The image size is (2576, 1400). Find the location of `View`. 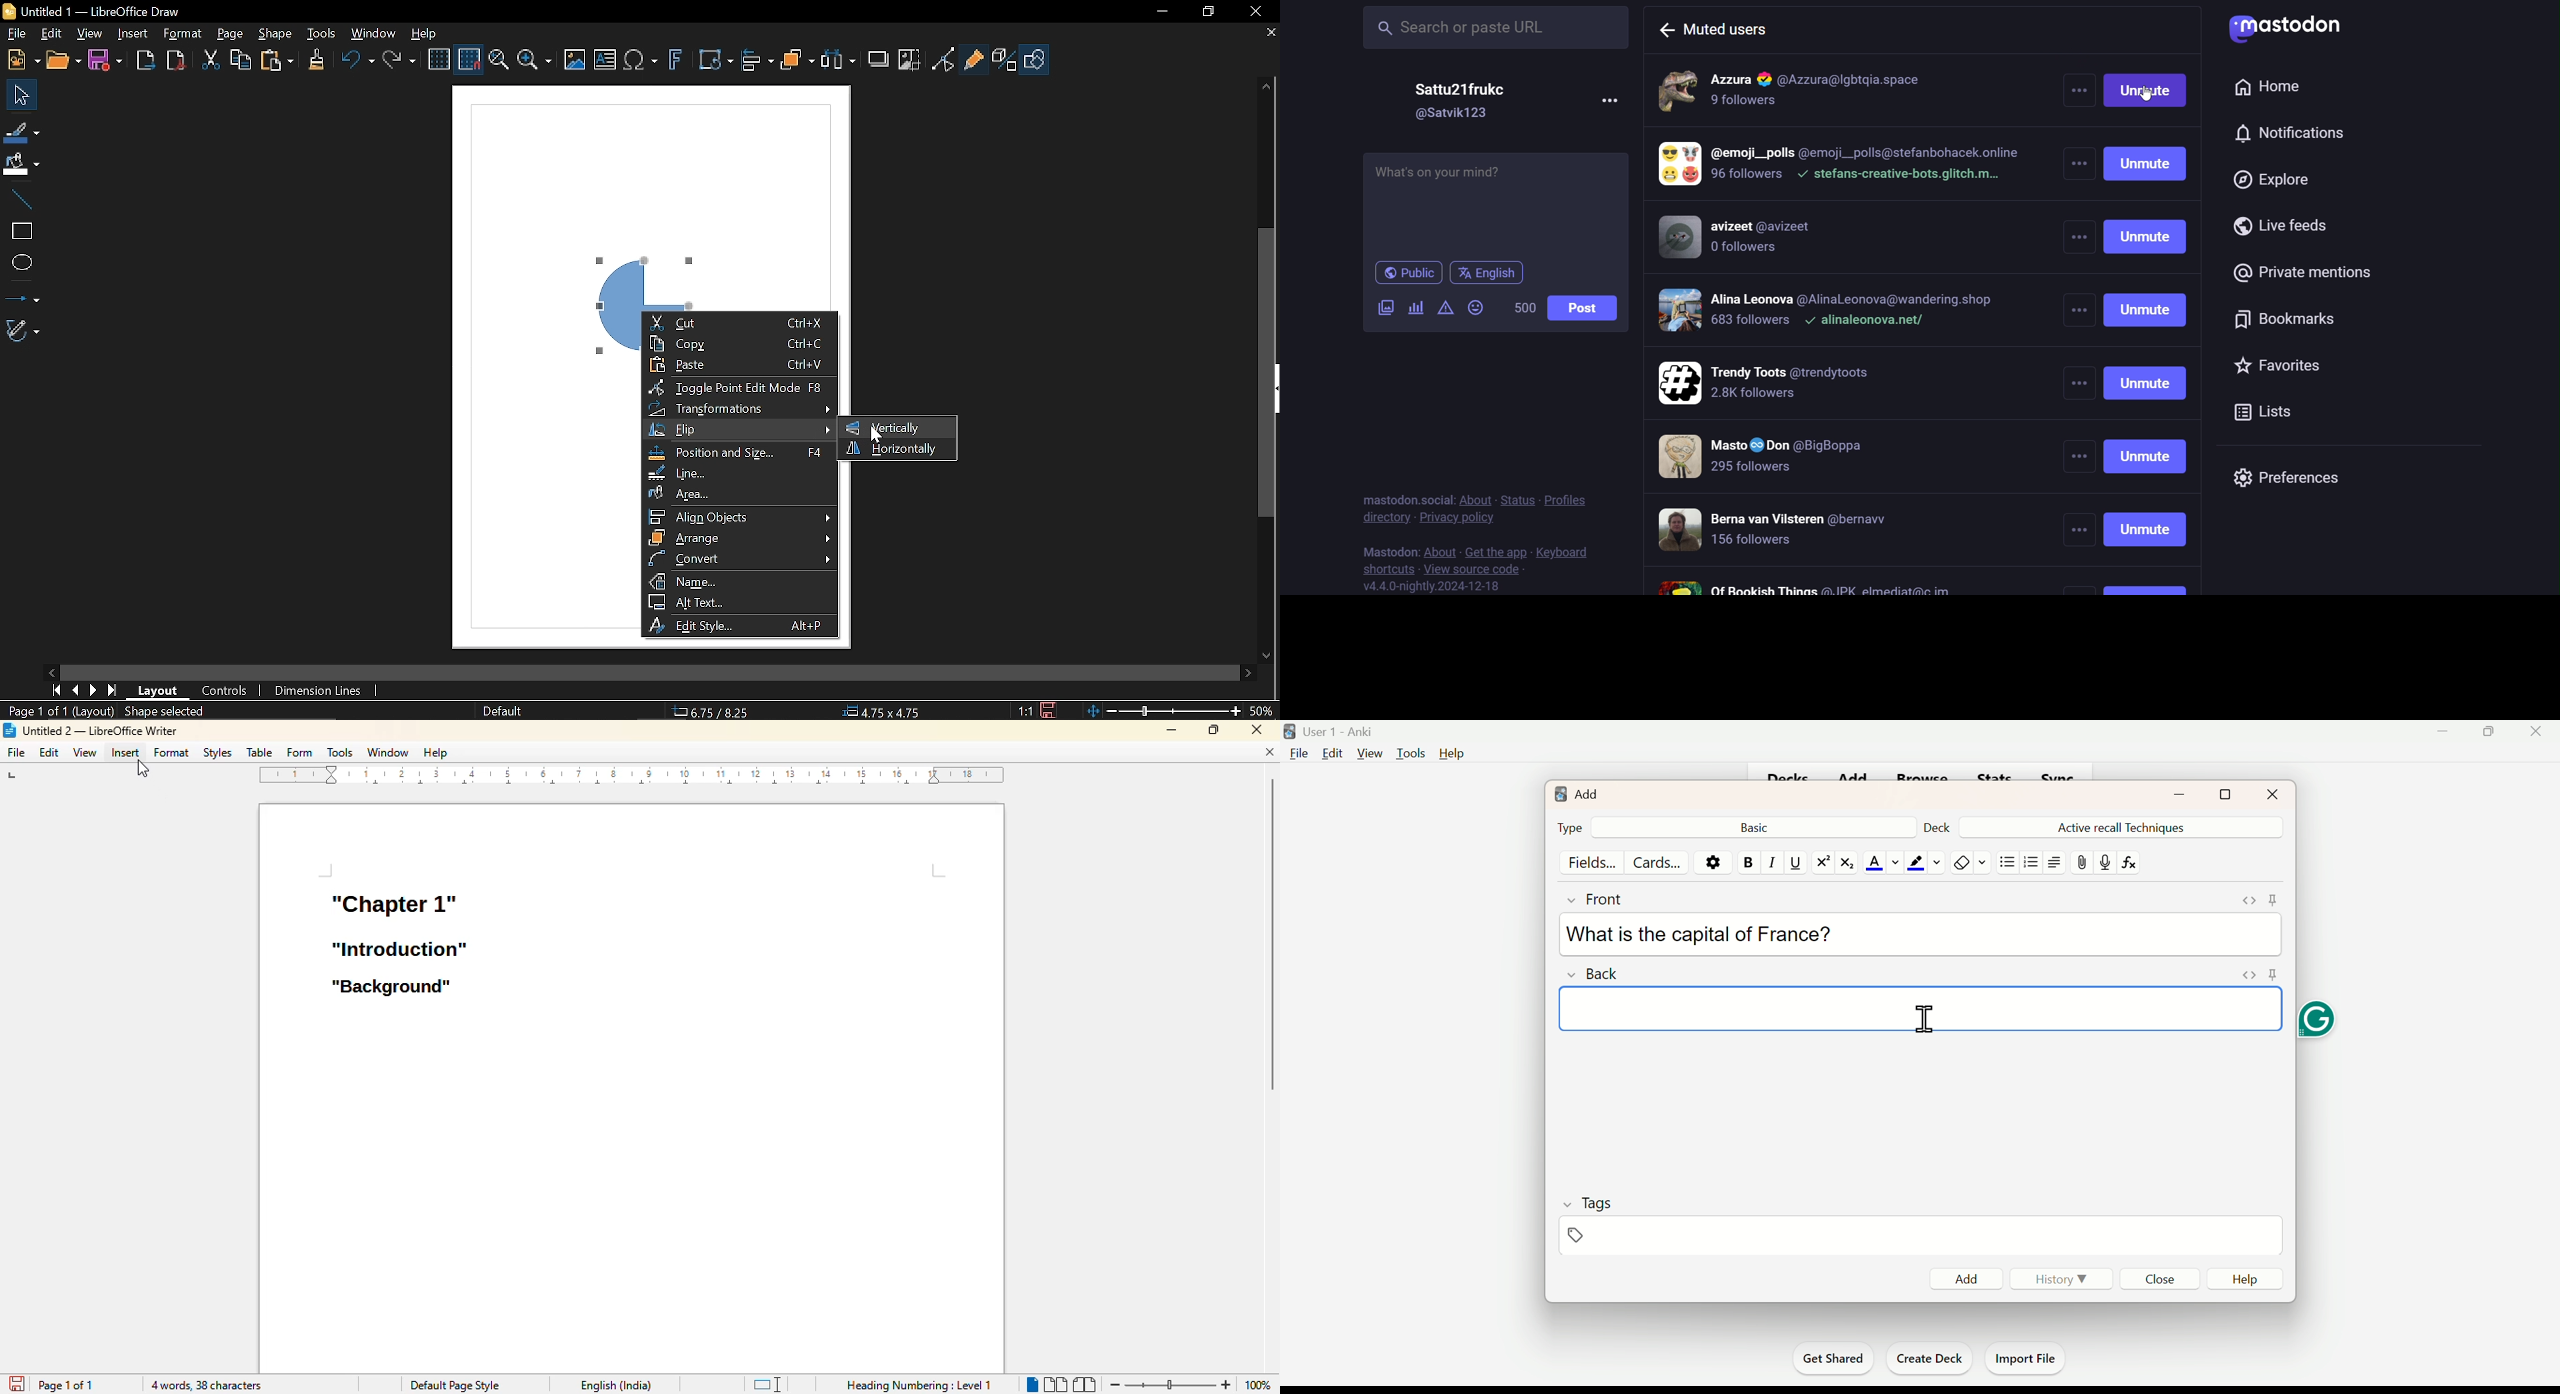

View is located at coordinates (90, 34).